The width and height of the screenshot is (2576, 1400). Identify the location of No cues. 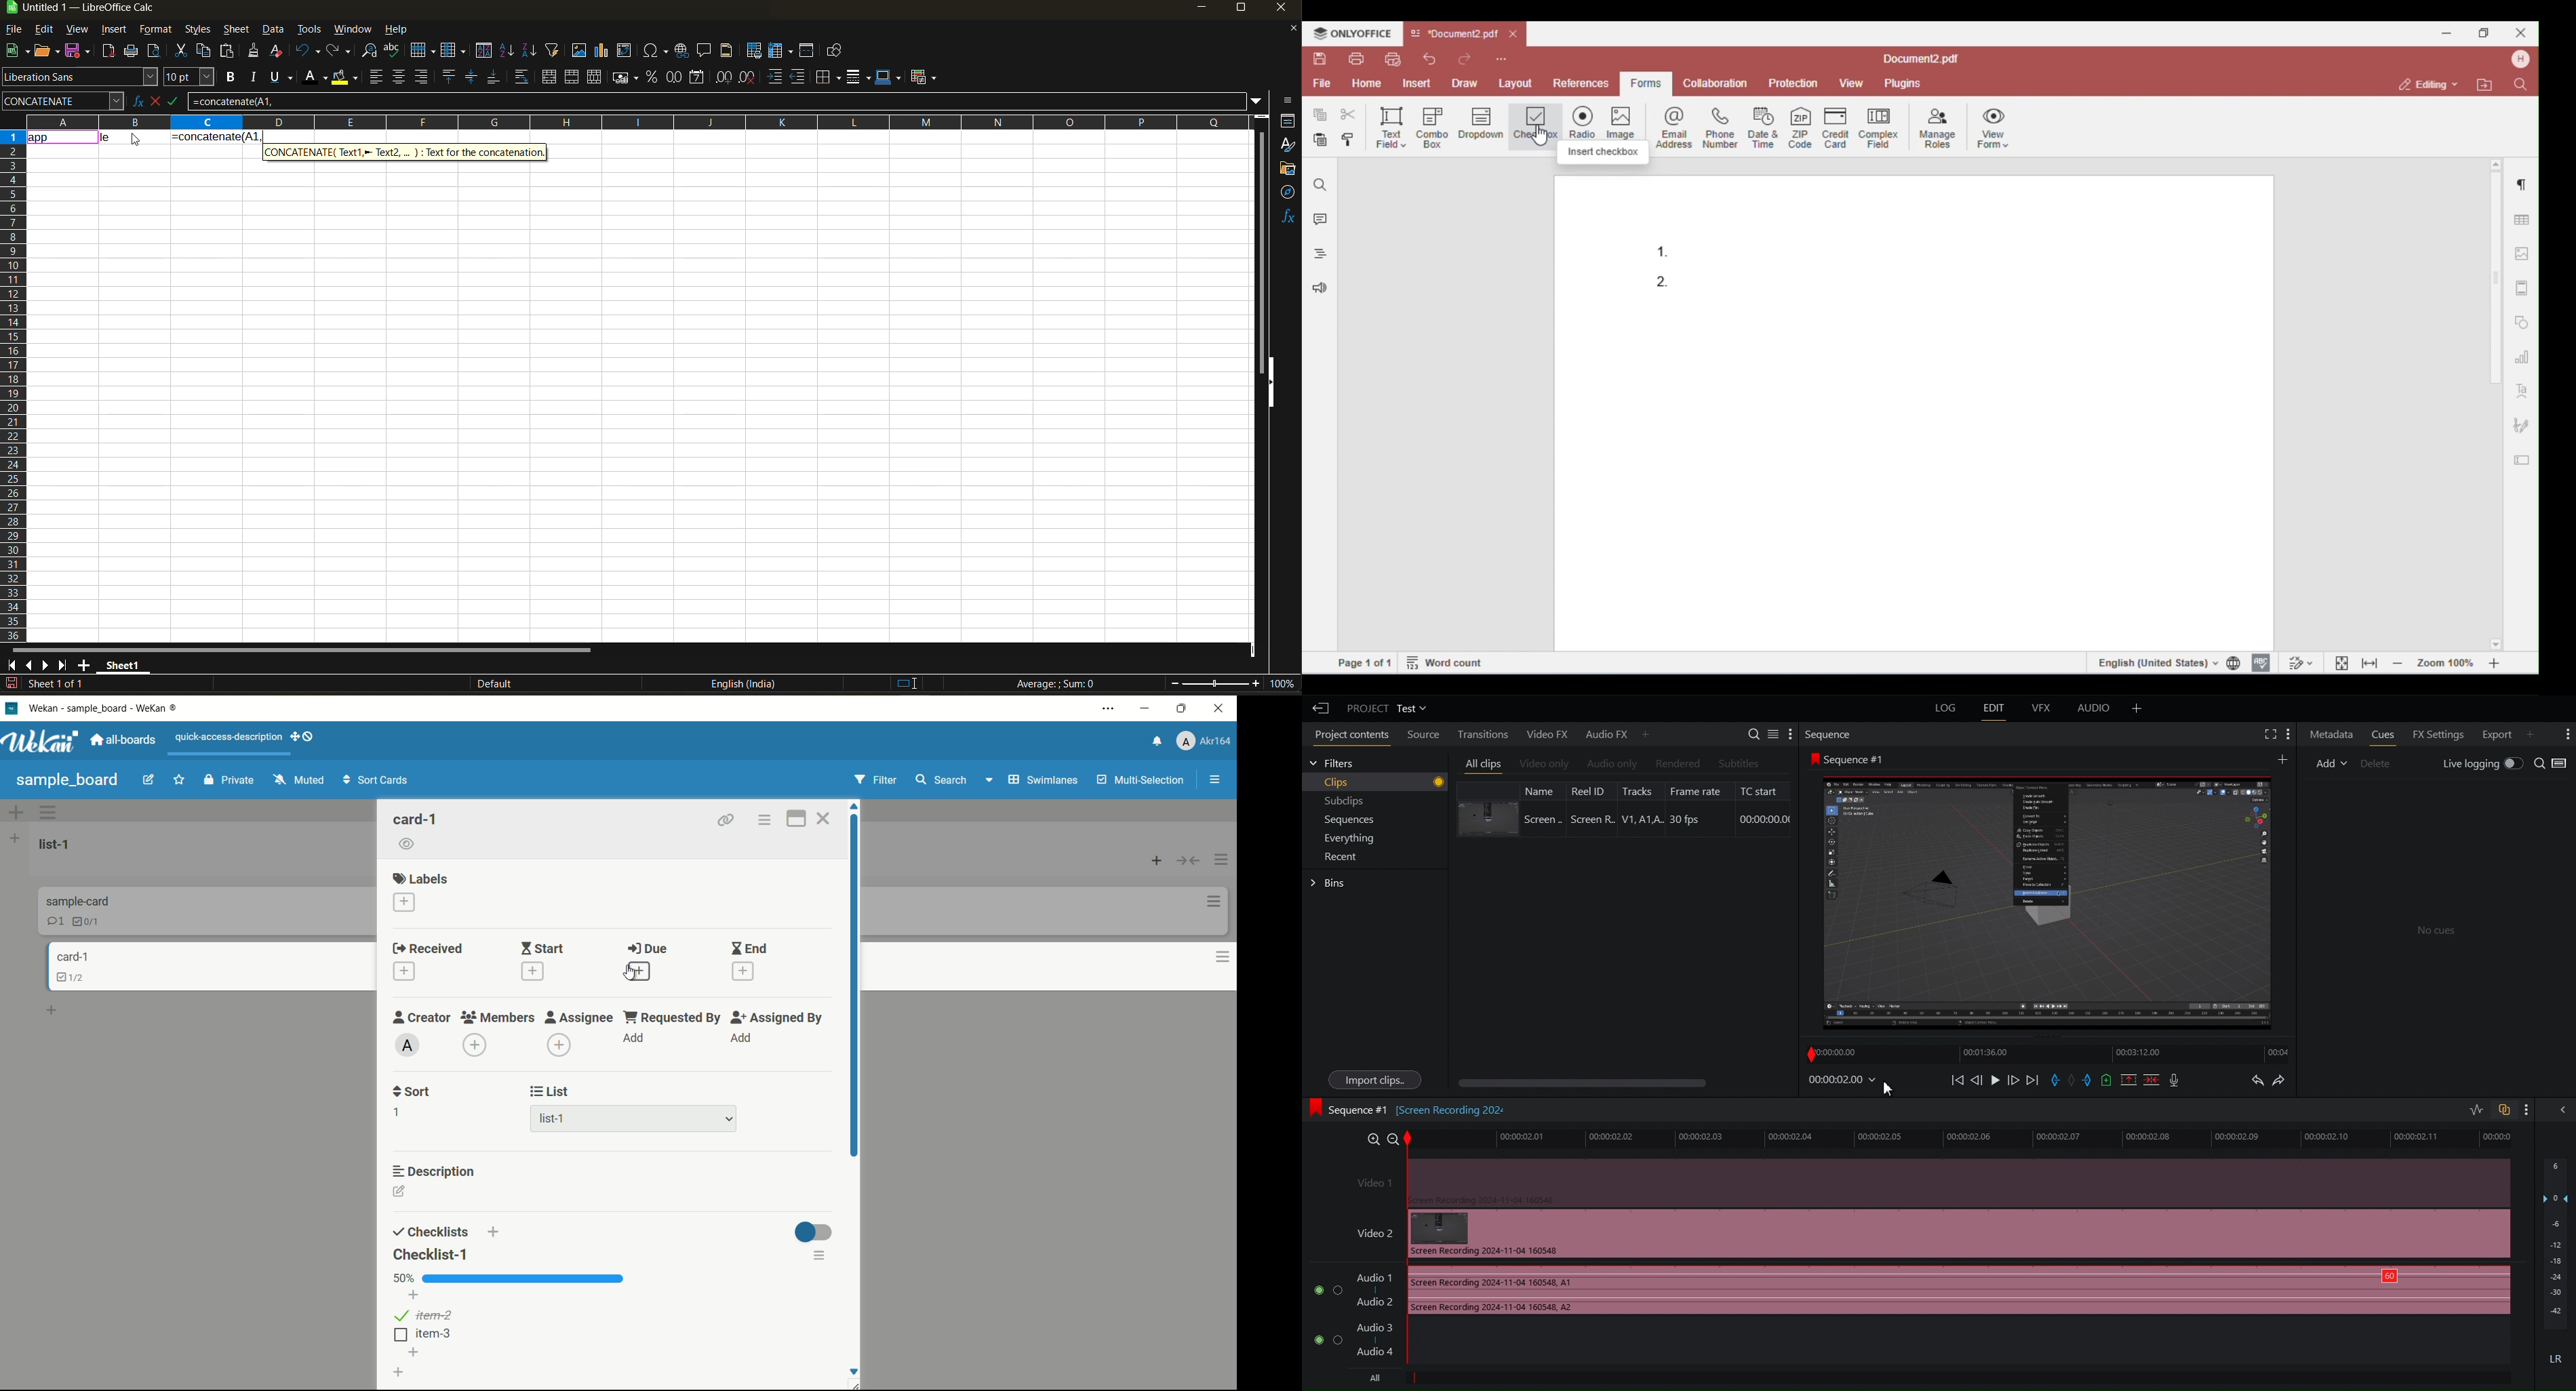
(2437, 932).